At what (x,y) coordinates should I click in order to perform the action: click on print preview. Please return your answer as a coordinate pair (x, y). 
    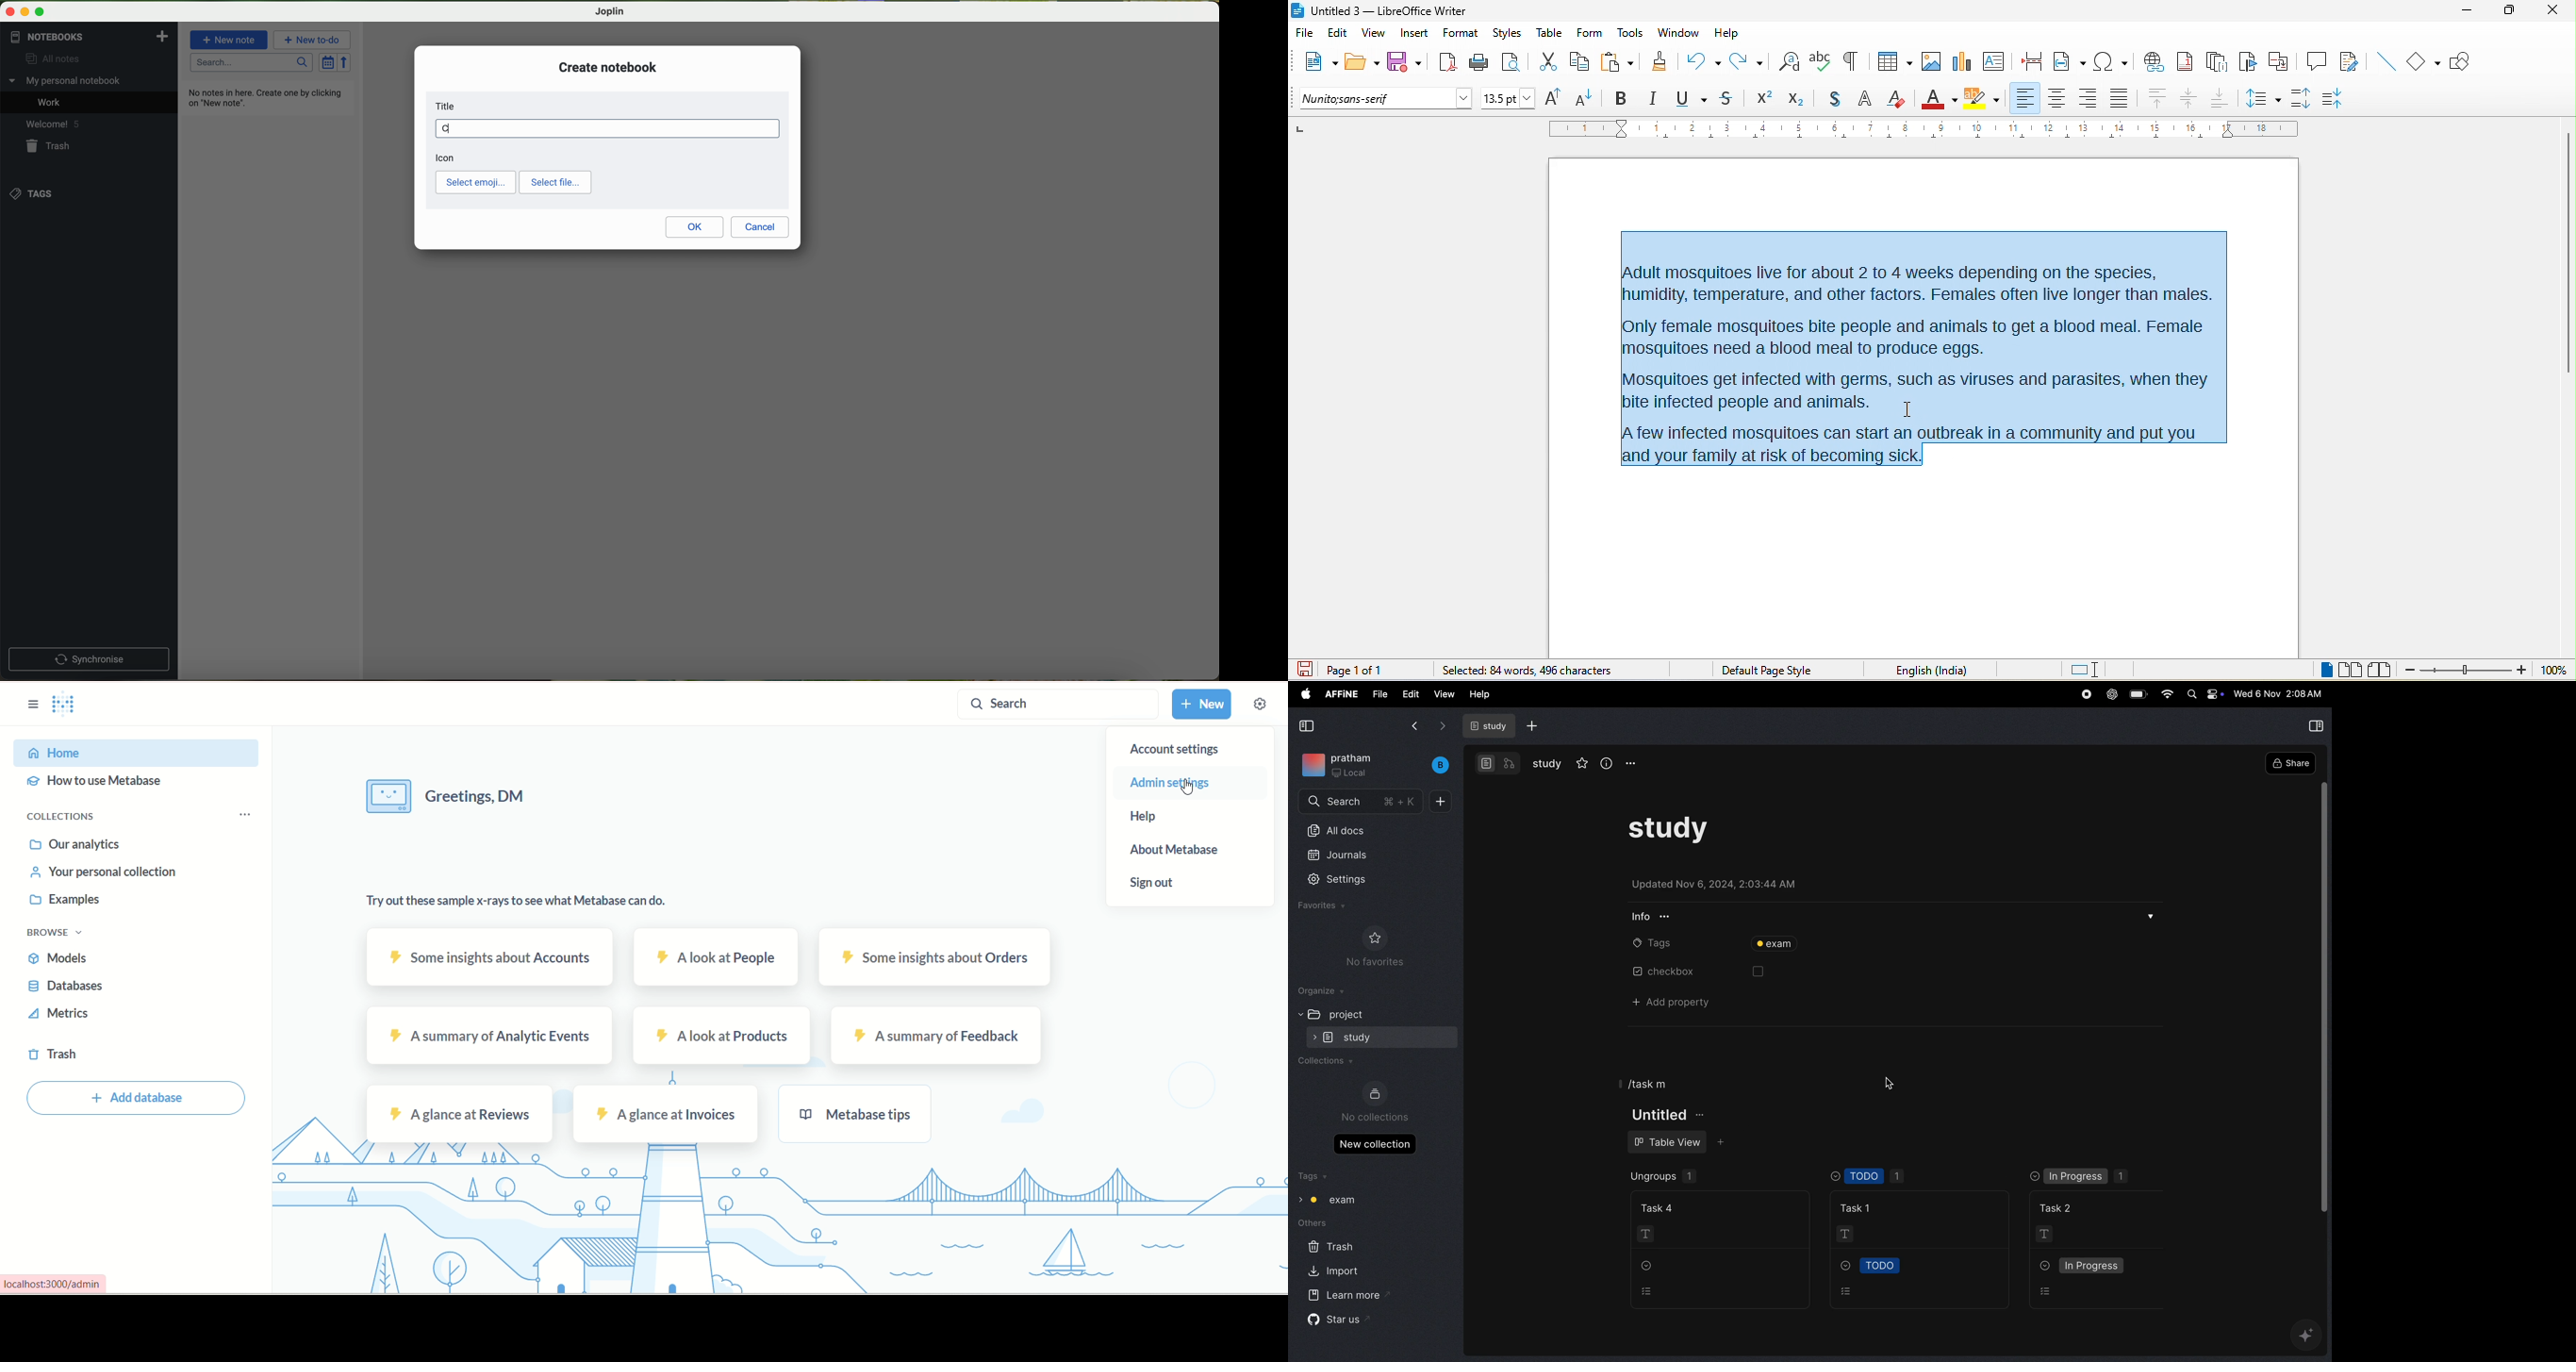
    Looking at the image, I should click on (1515, 62).